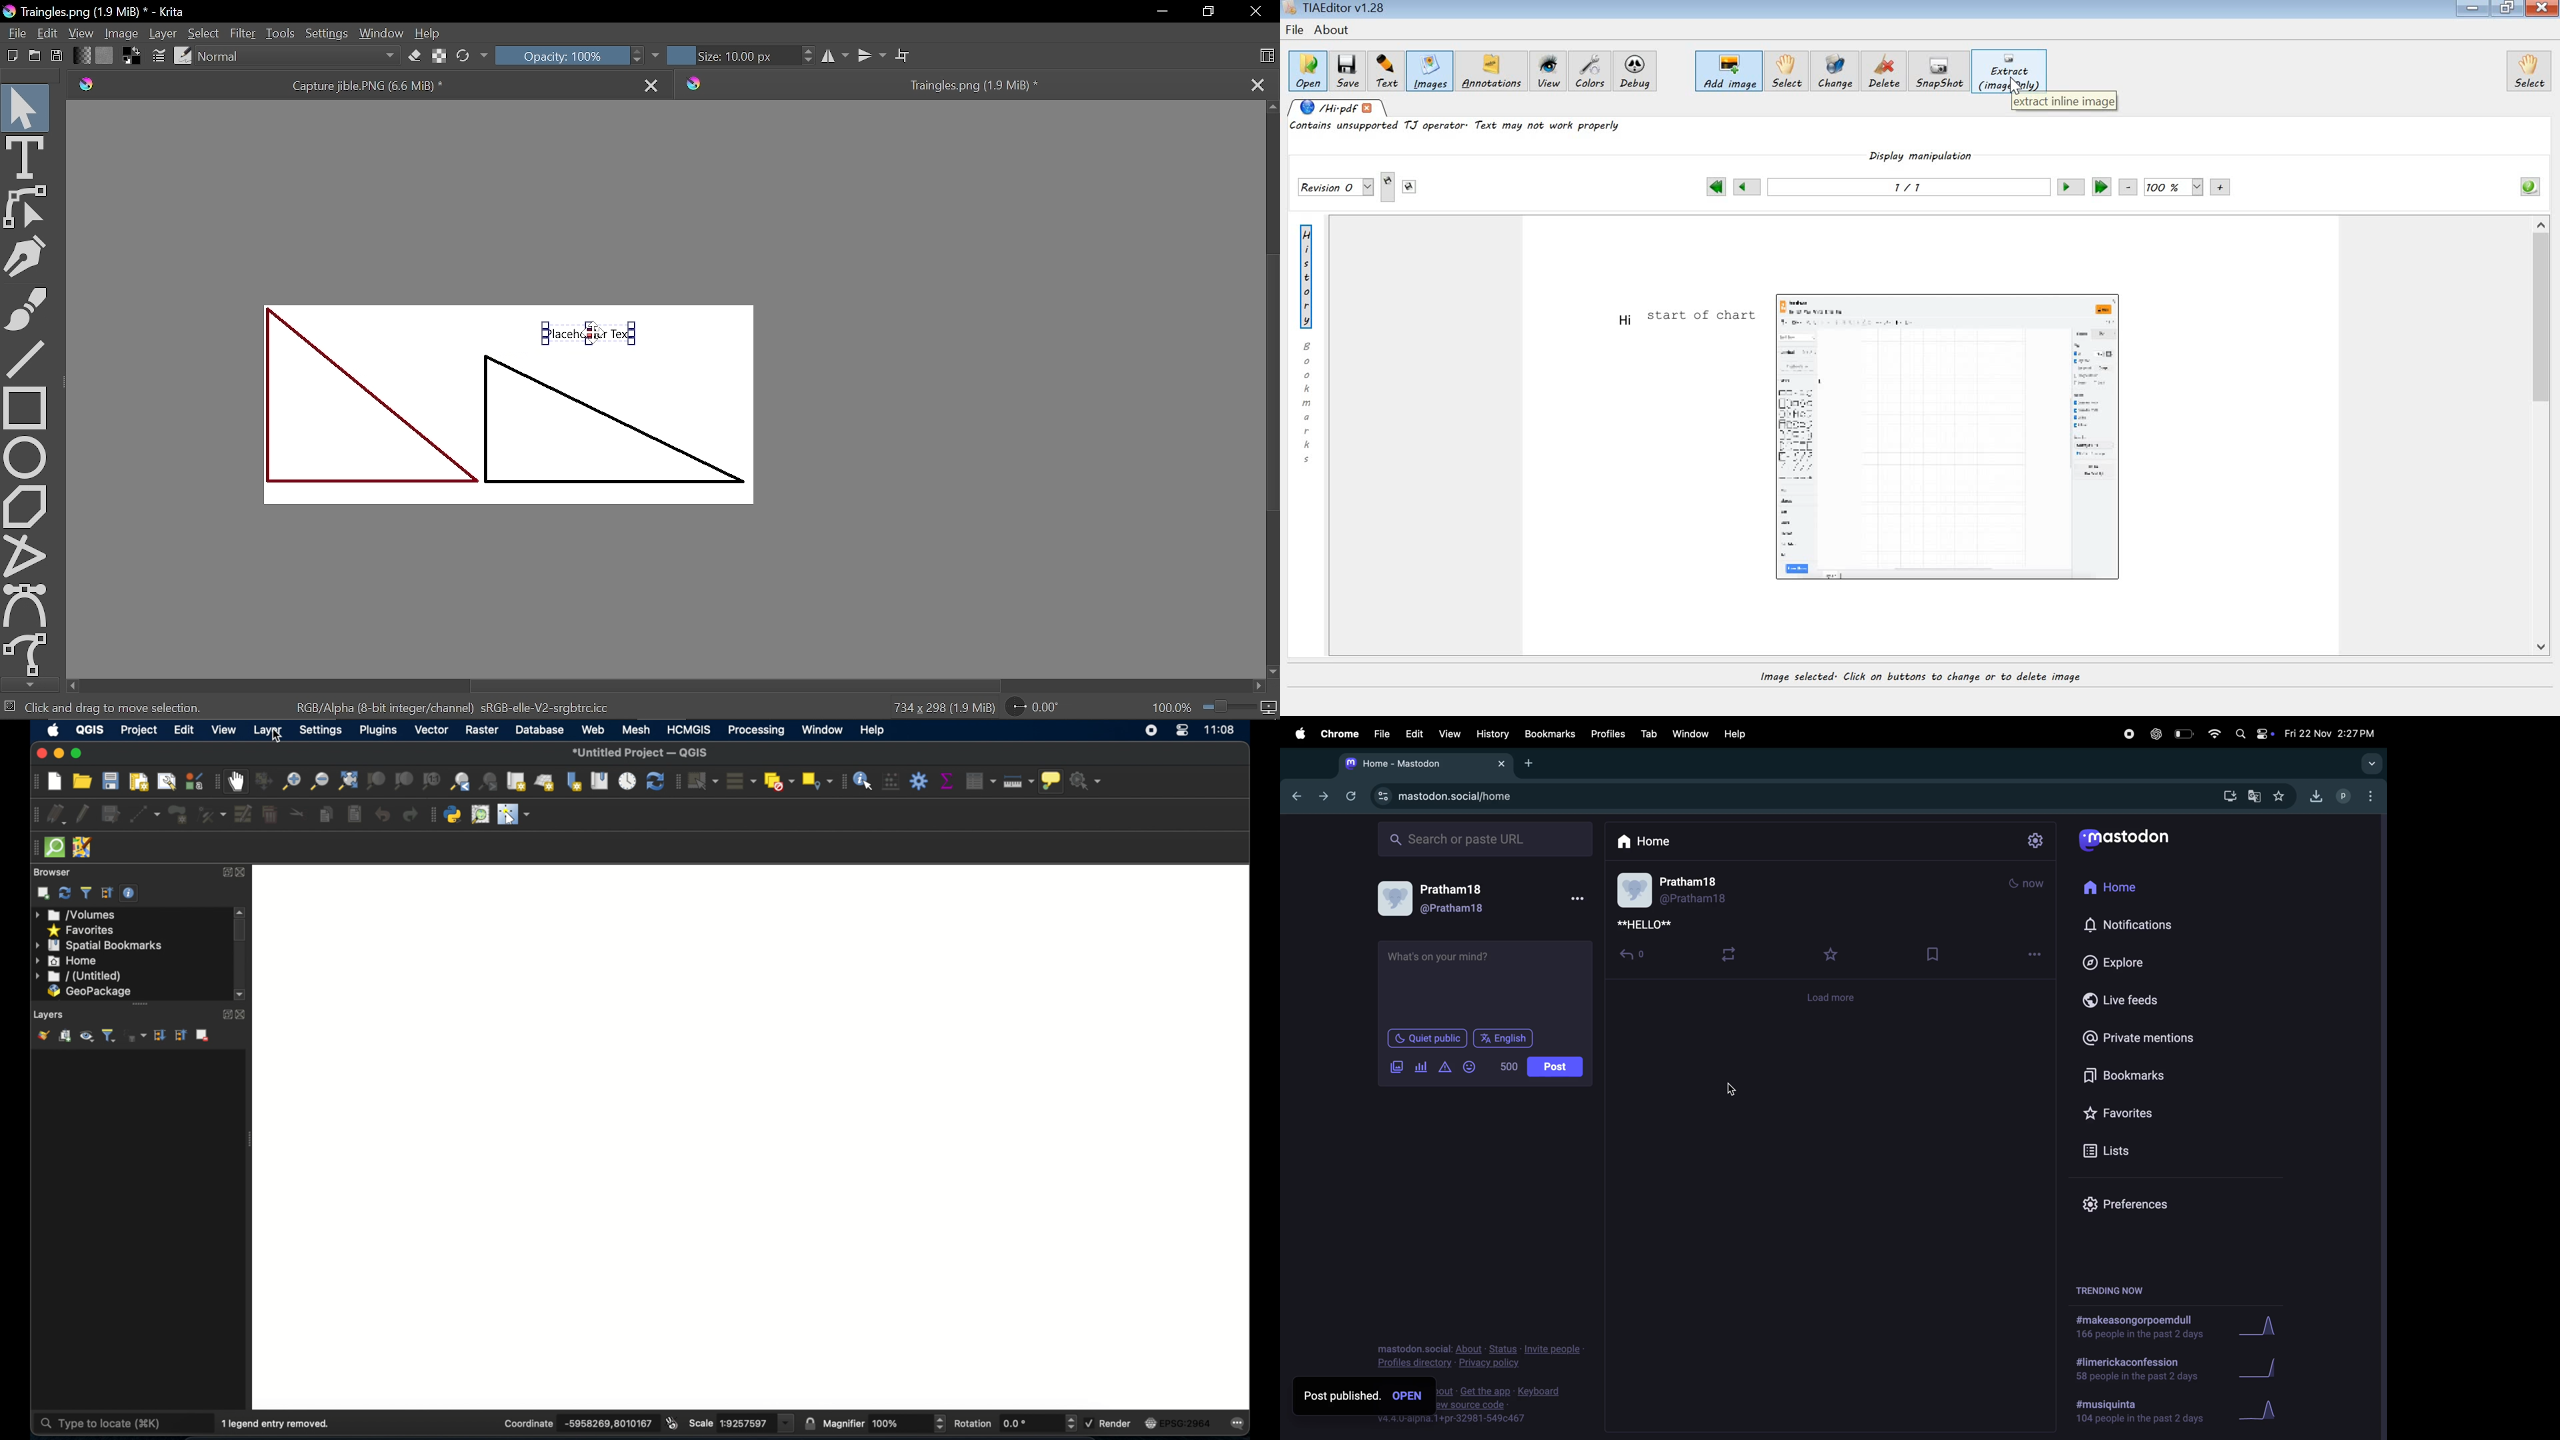  Describe the element at coordinates (409, 815) in the screenshot. I see `redo` at that location.